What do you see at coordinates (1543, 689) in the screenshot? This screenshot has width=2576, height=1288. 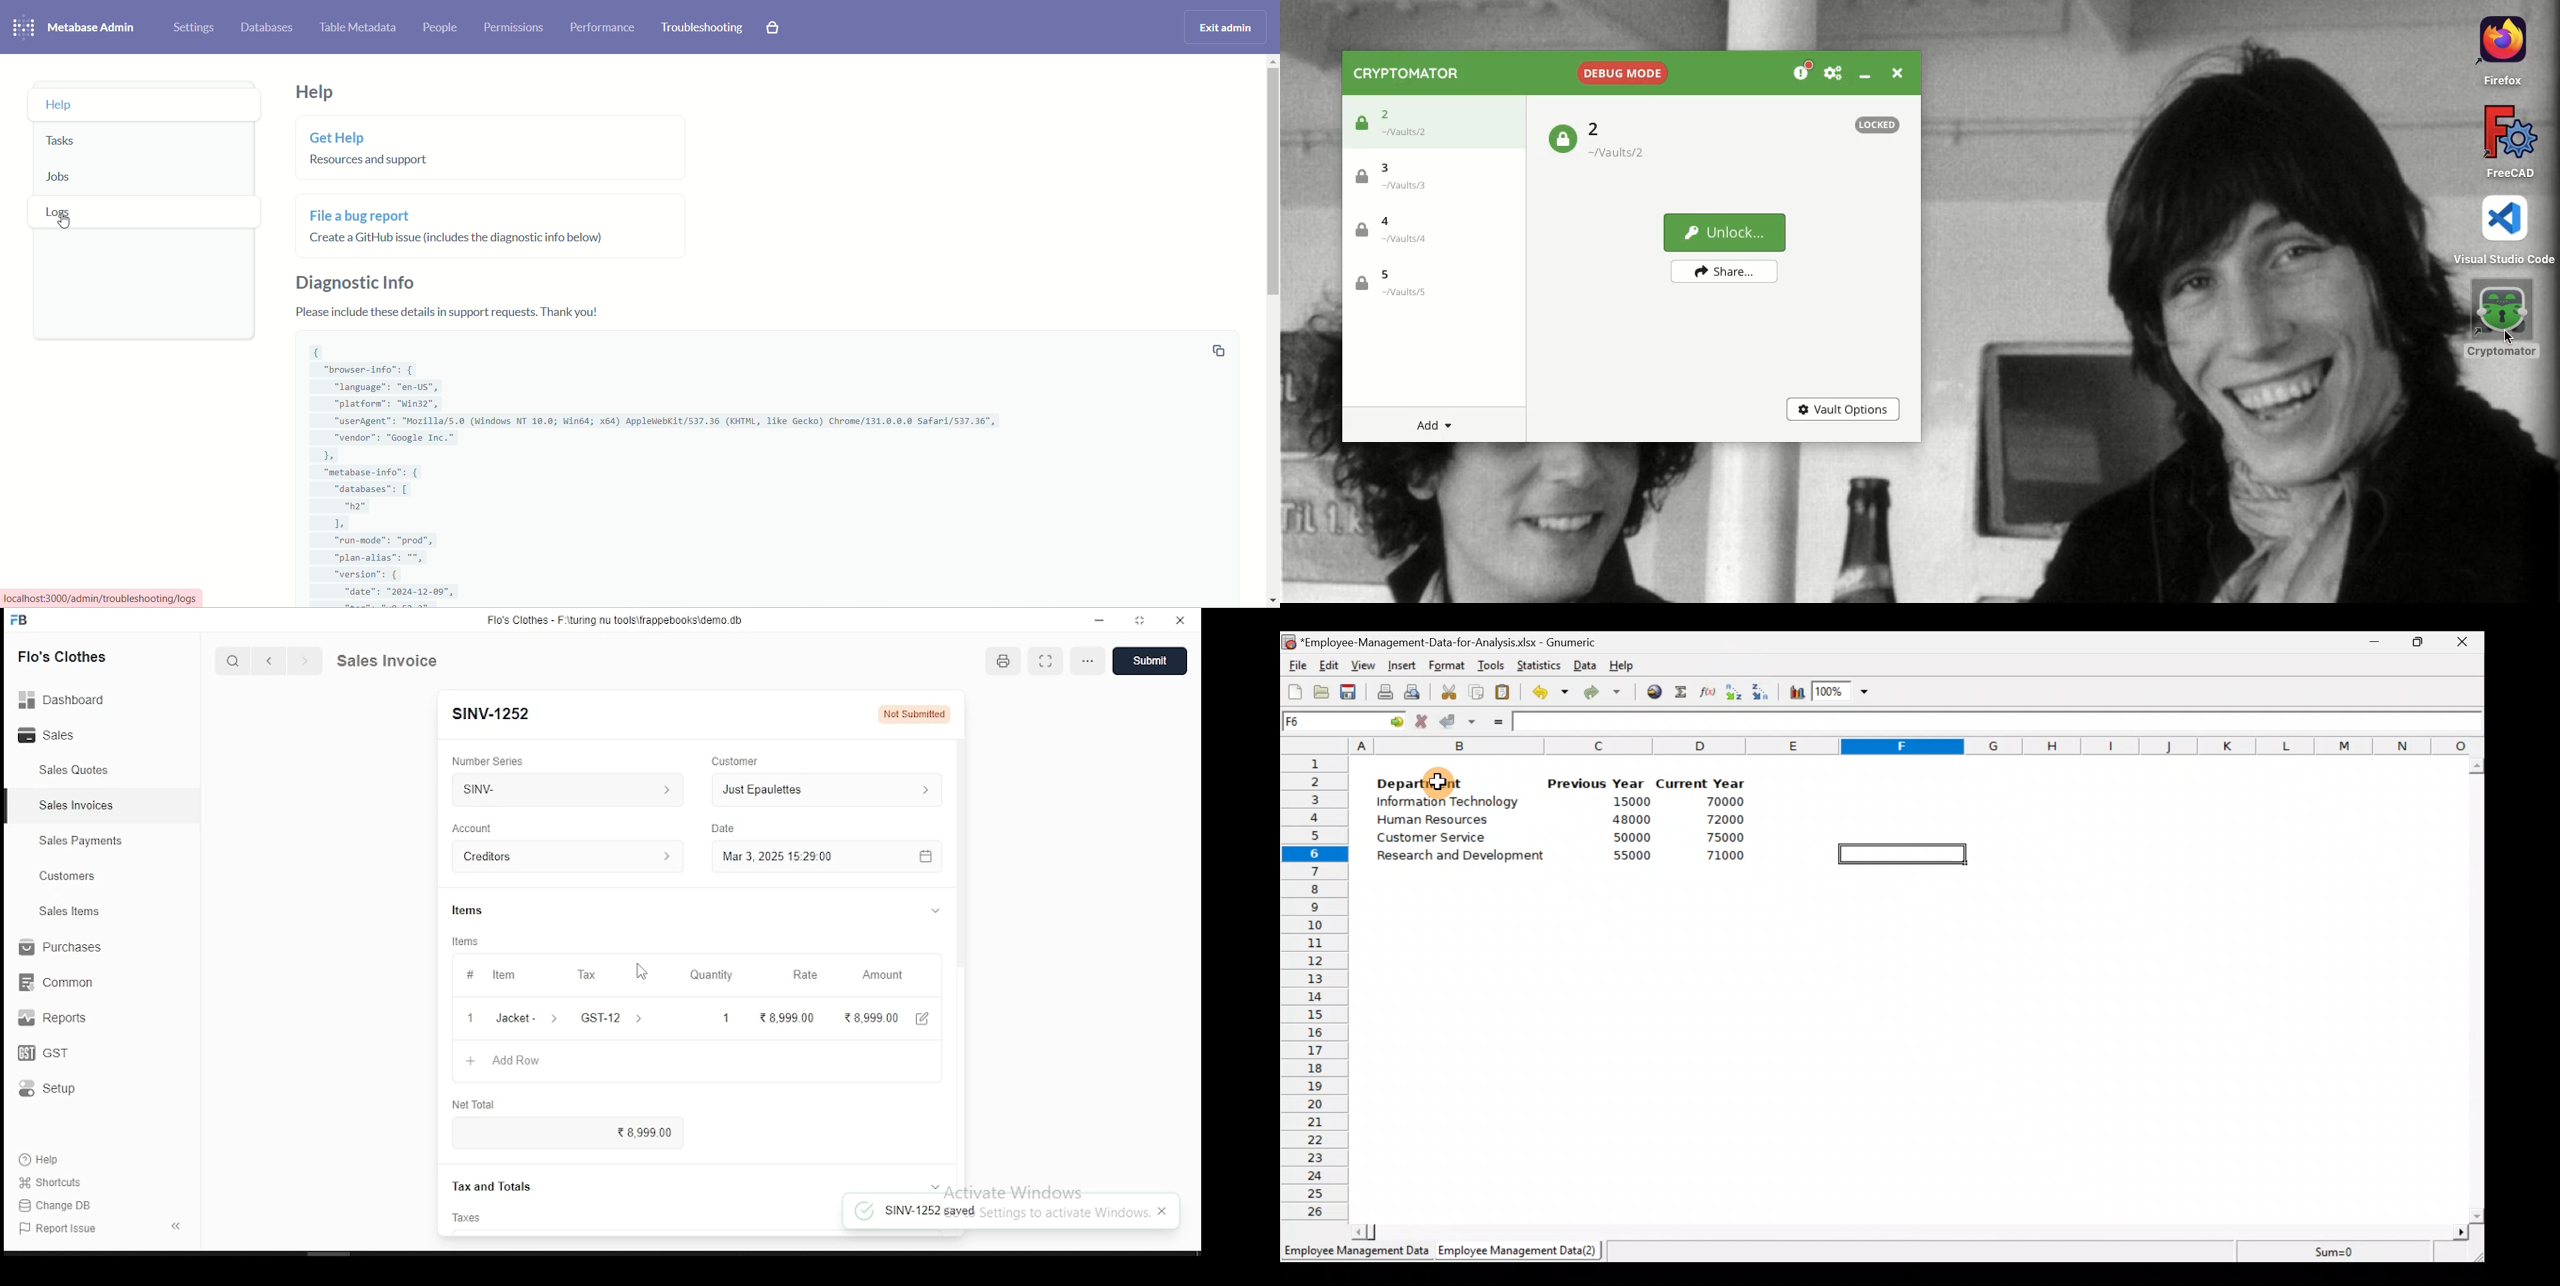 I see `Undo last action` at bounding box center [1543, 689].